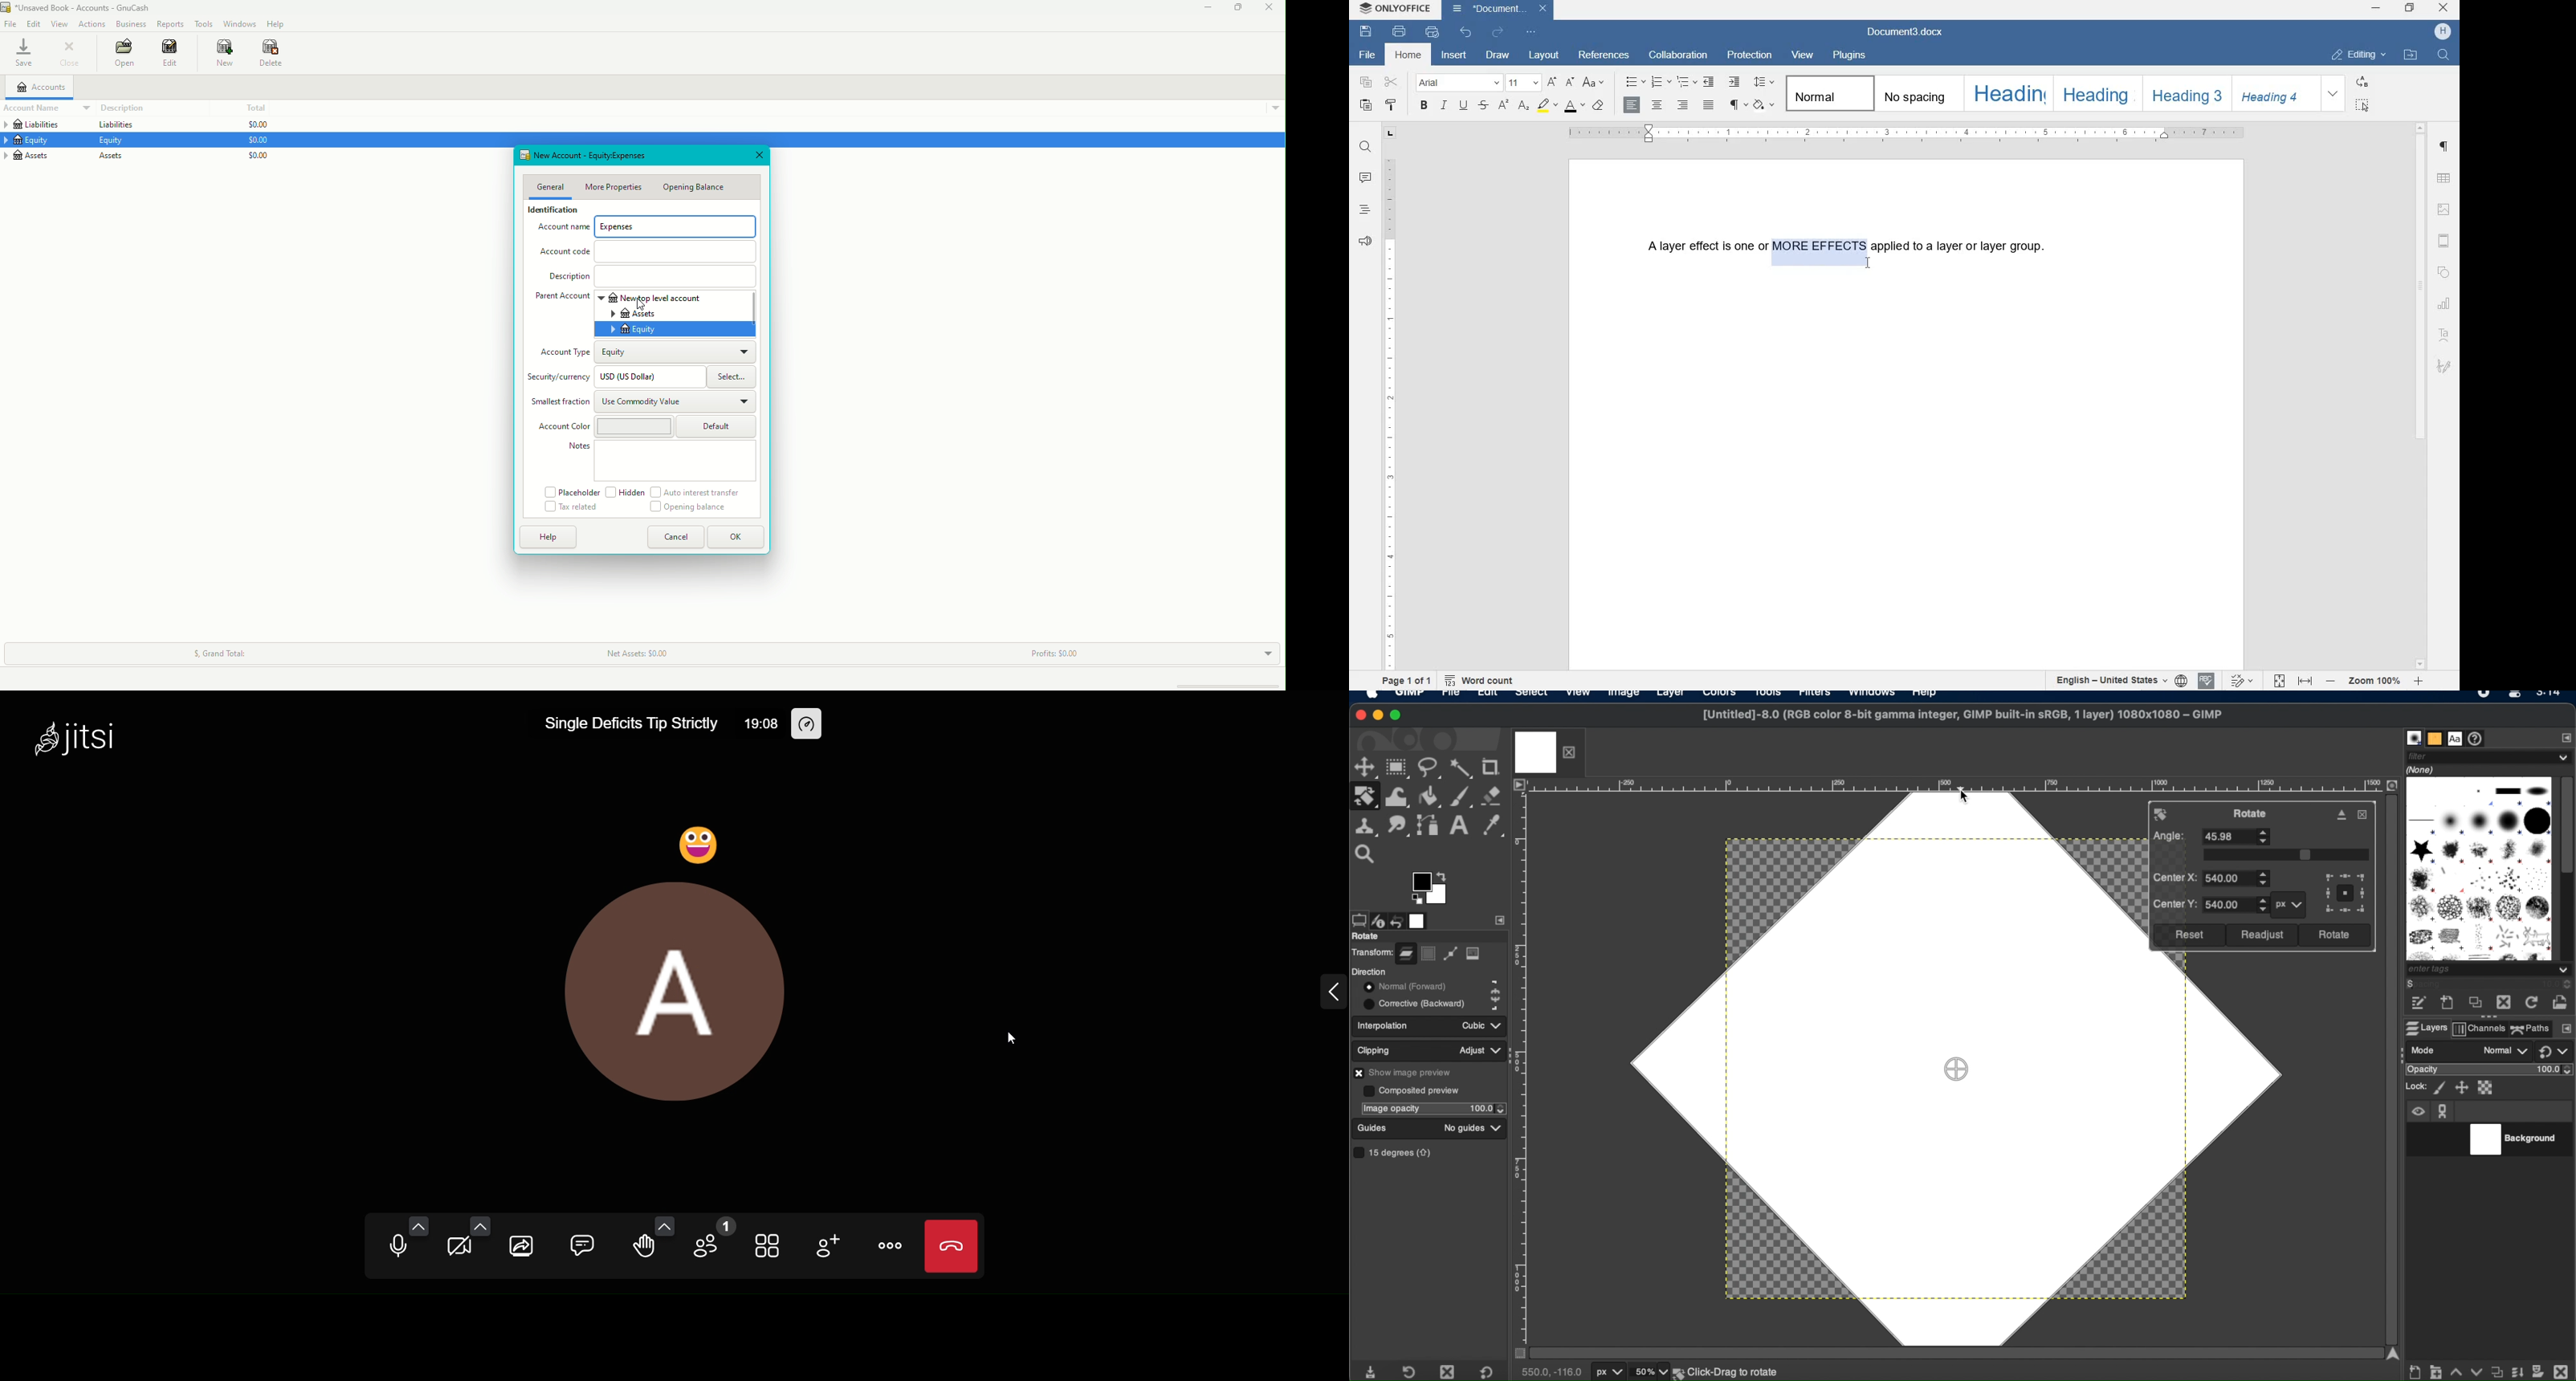 The width and height of the screenshot is (2576, 1400). I want to click on jitsi, so click(82, 736).